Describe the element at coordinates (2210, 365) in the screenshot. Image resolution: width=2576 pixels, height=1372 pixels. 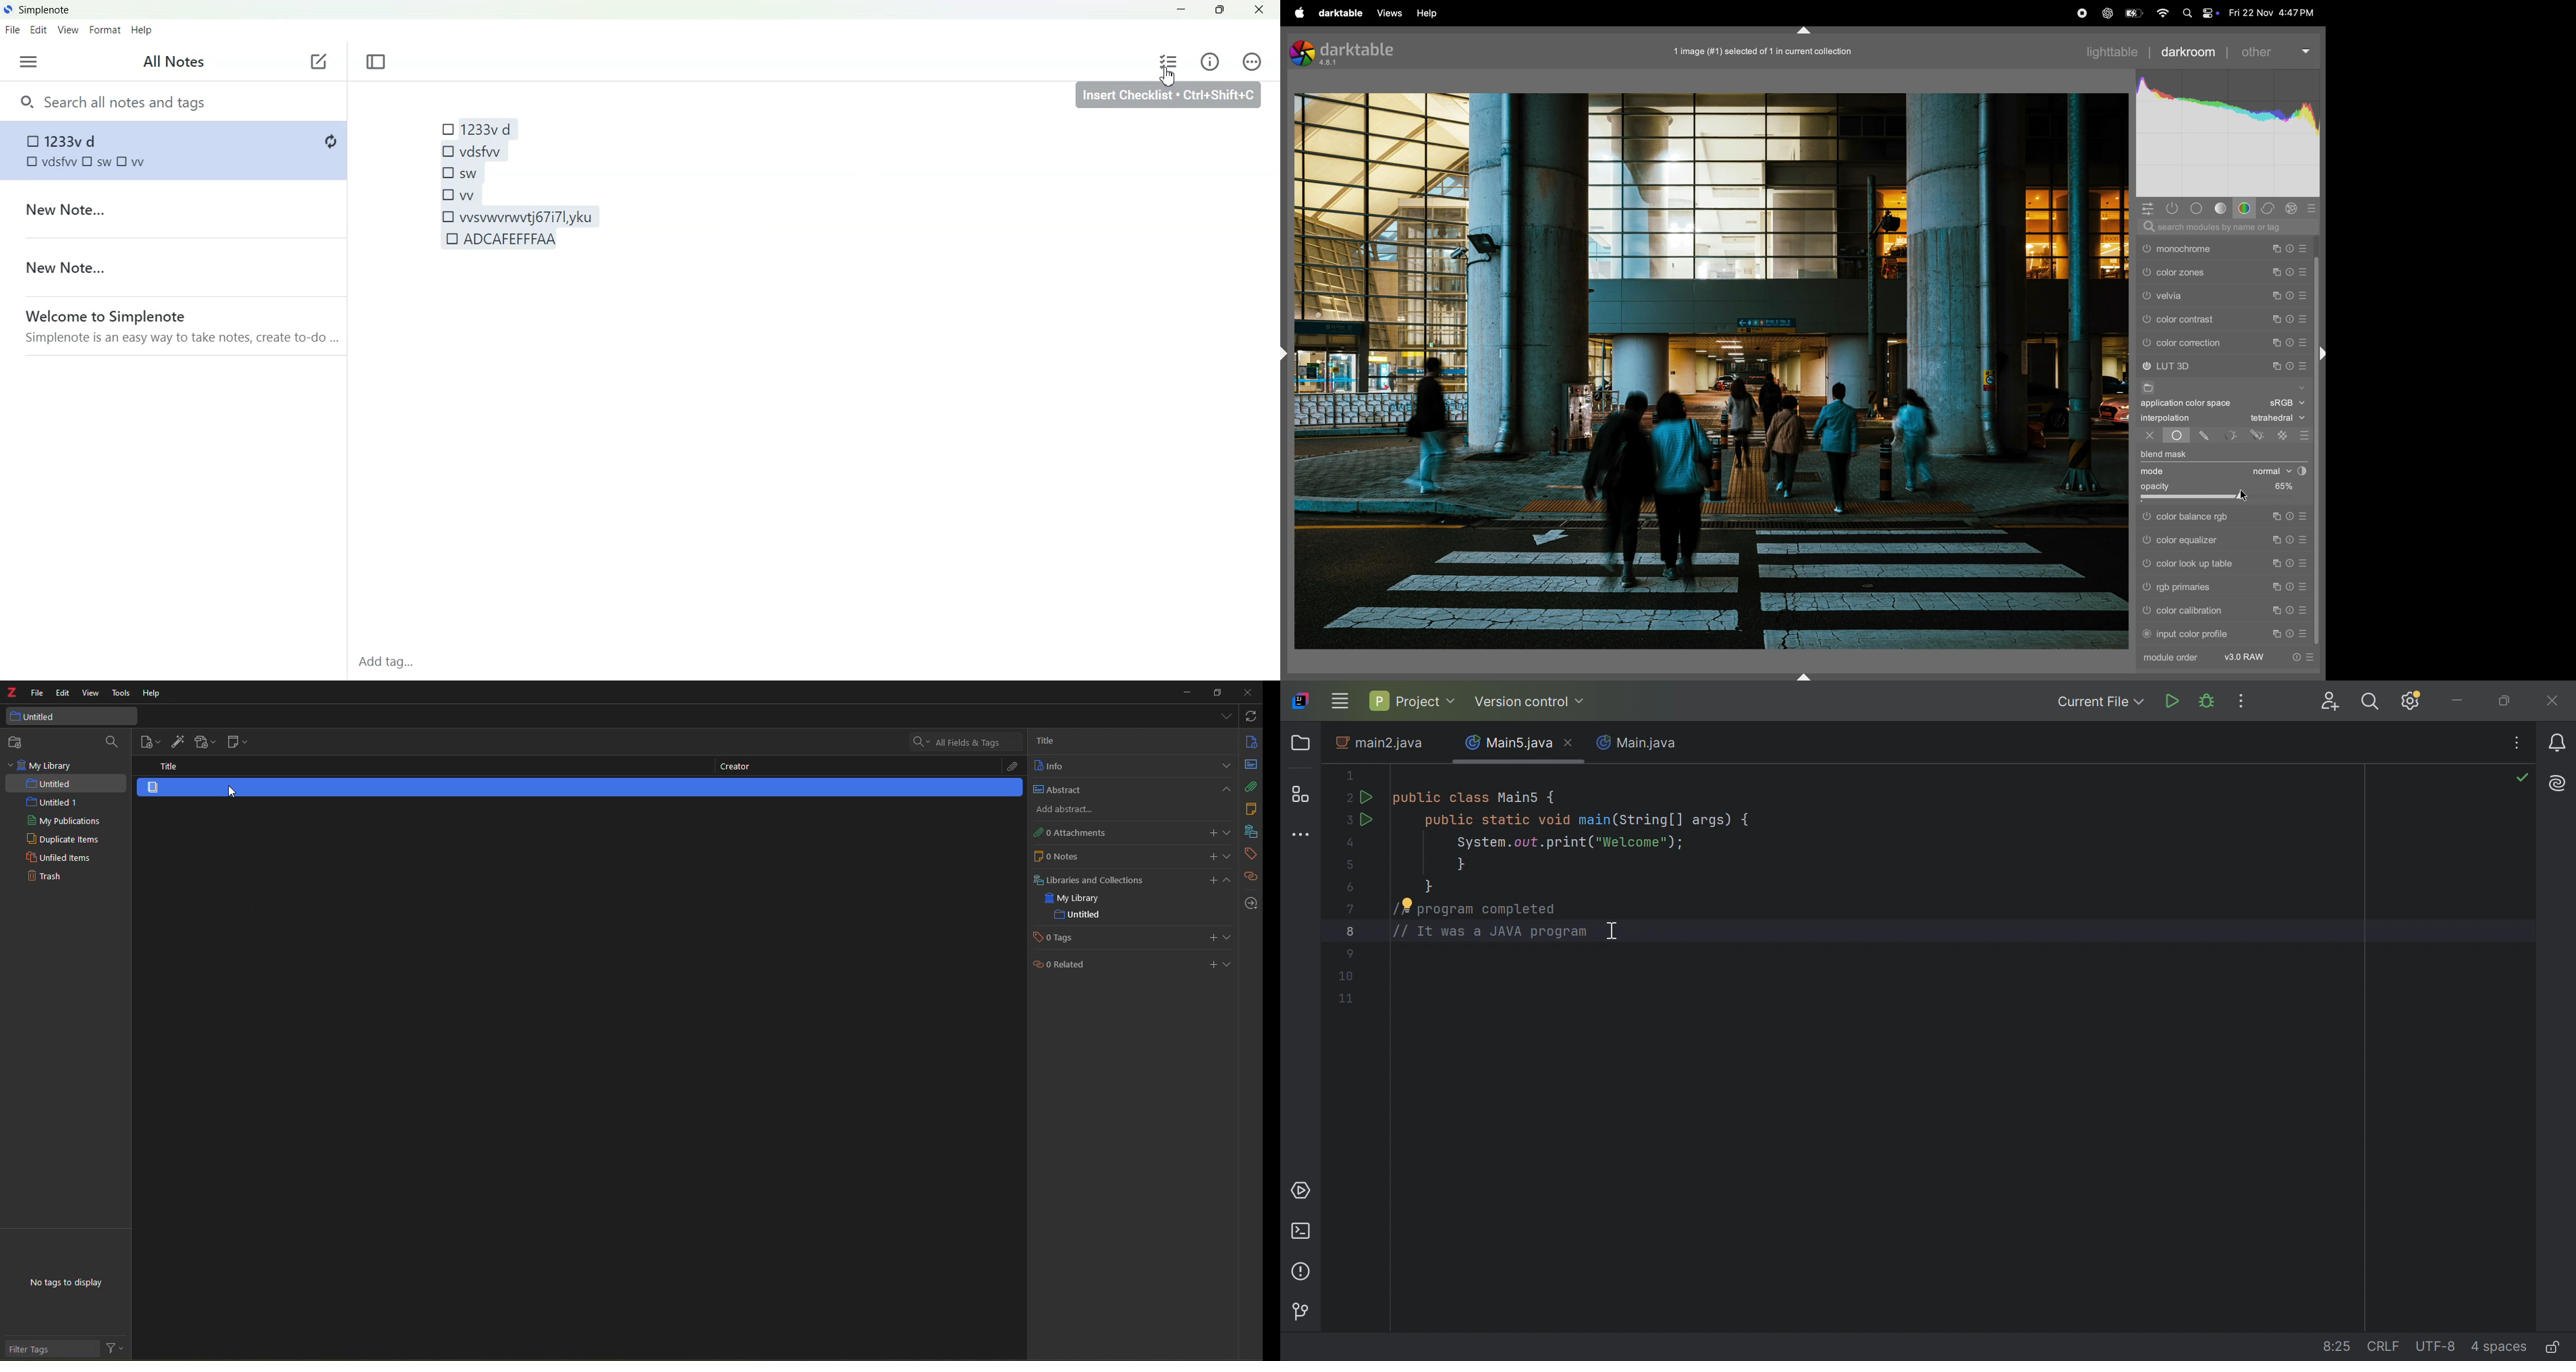
I see `LUT 3d` at that location.